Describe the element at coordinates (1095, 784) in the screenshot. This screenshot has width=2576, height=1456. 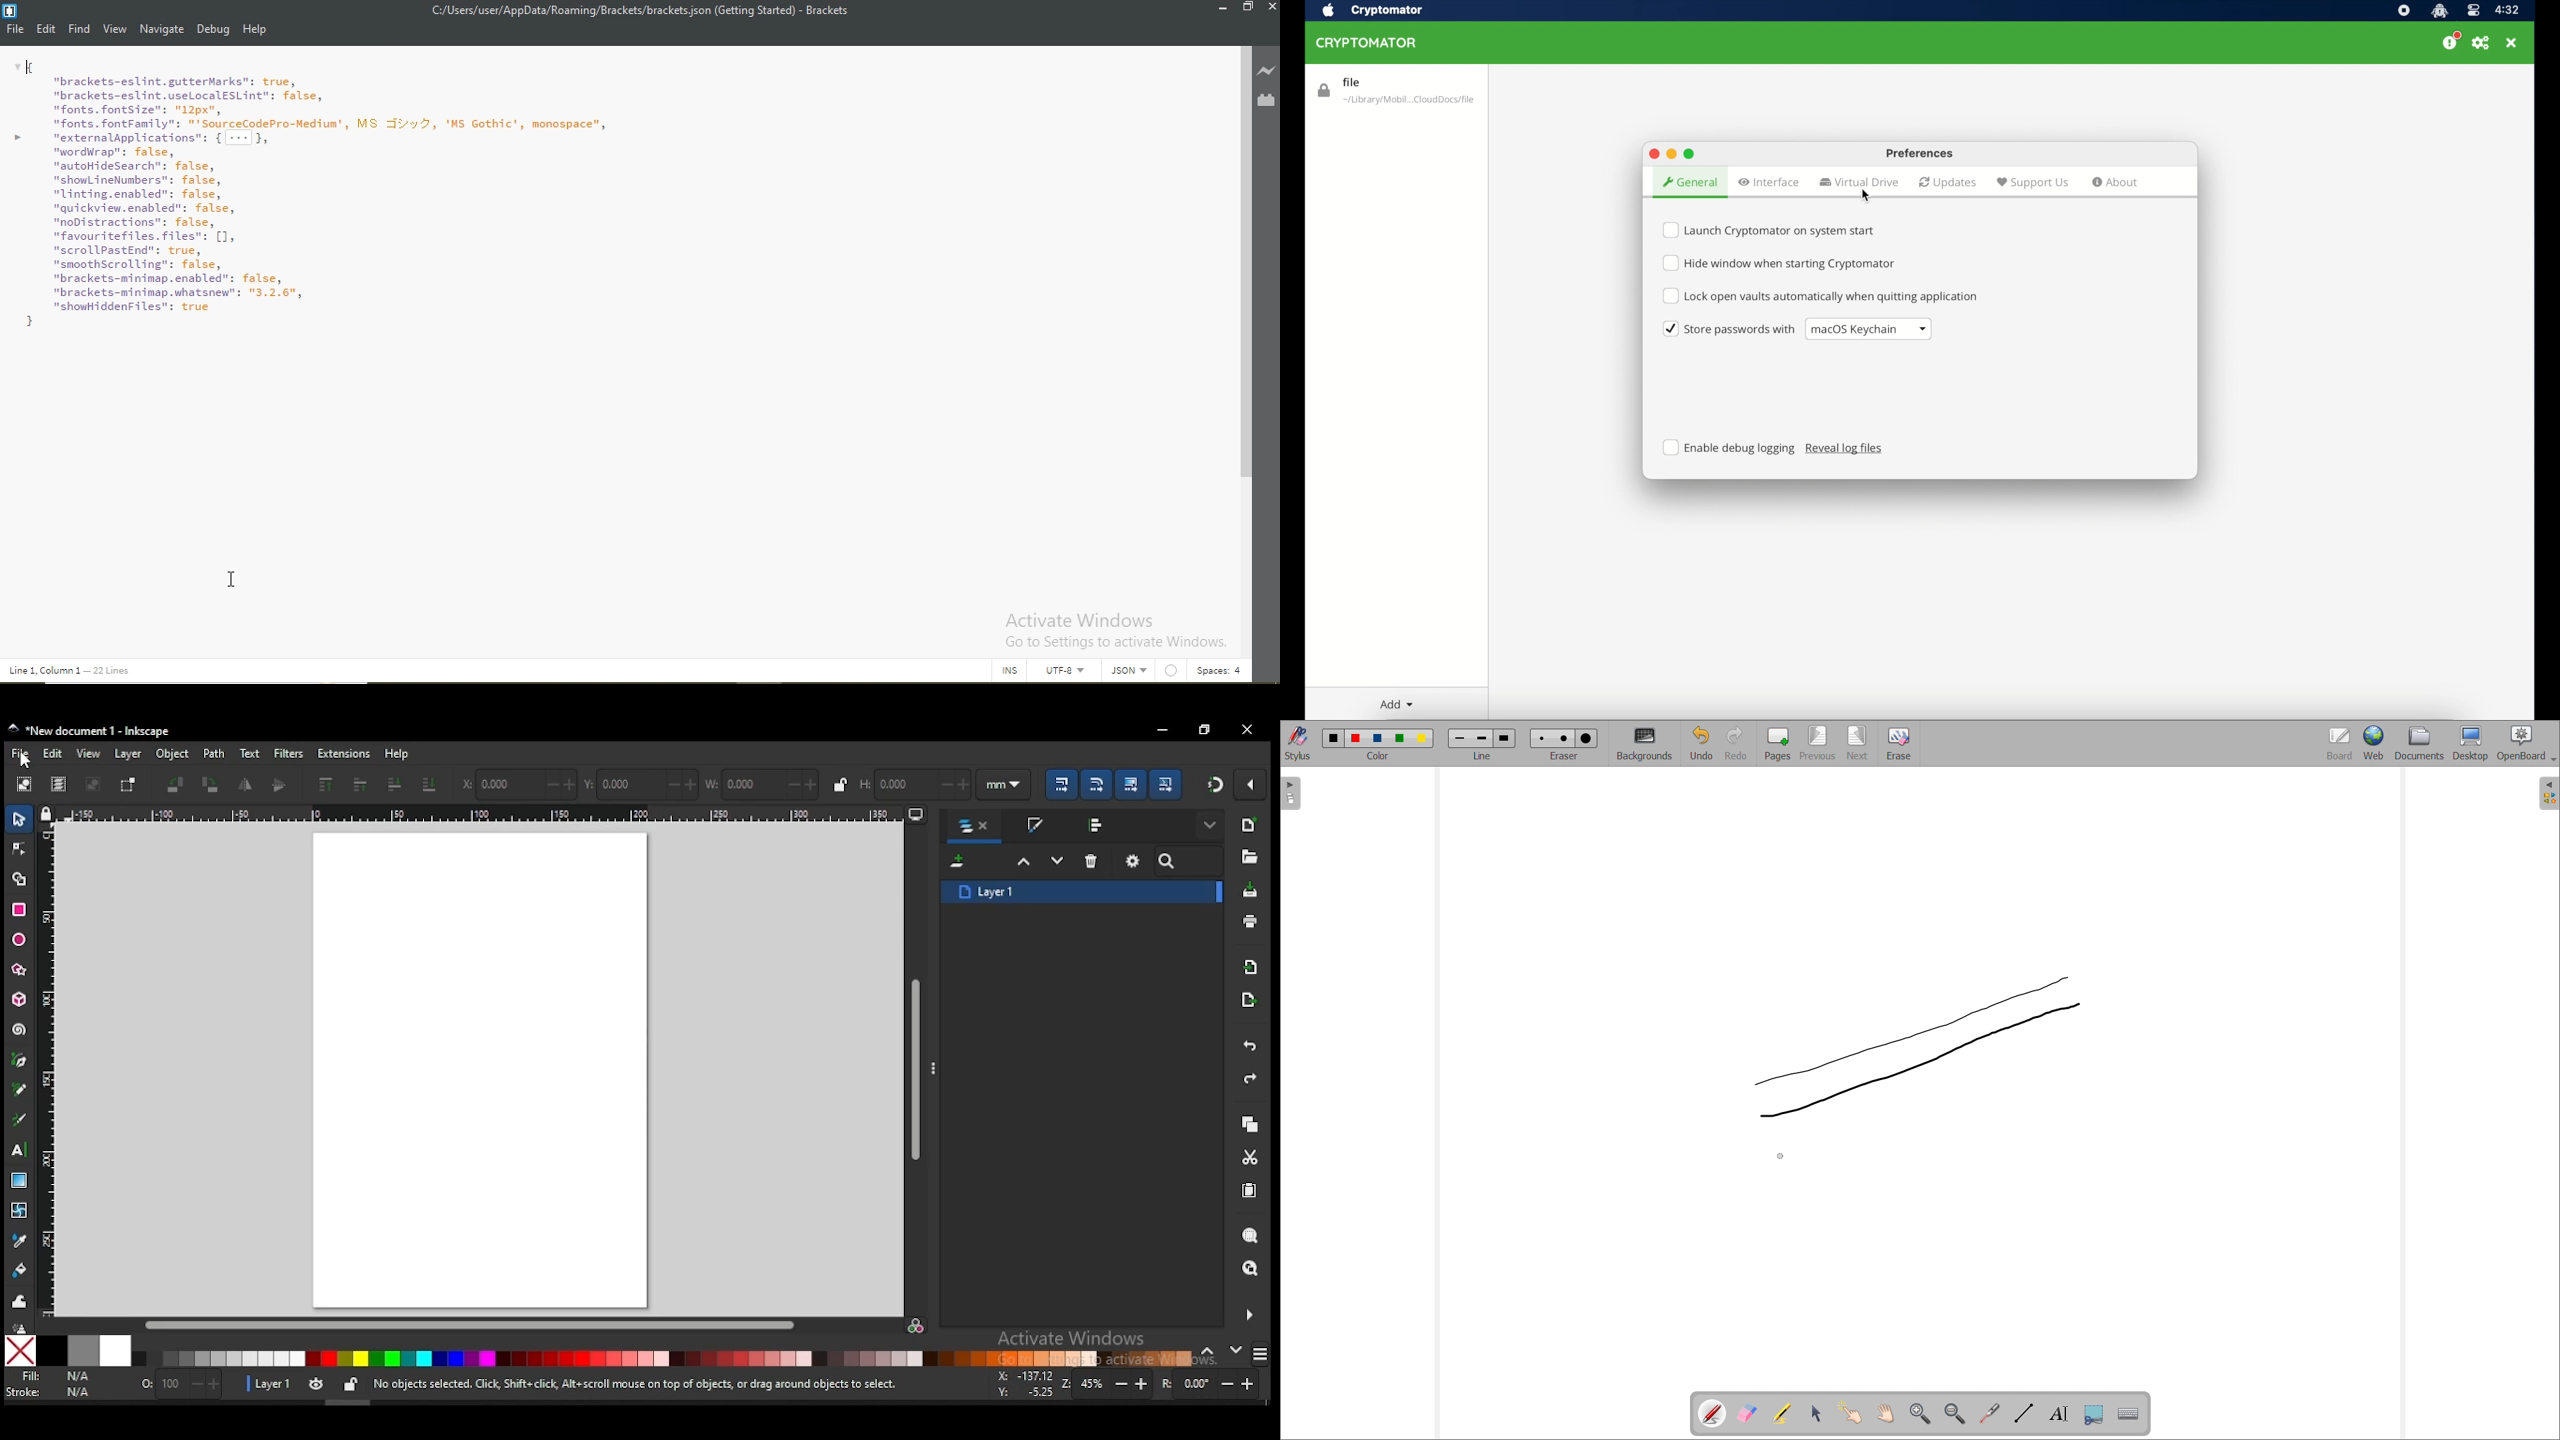
I see `when scaling rectangle, scale the radii of rounded corners` at that location.